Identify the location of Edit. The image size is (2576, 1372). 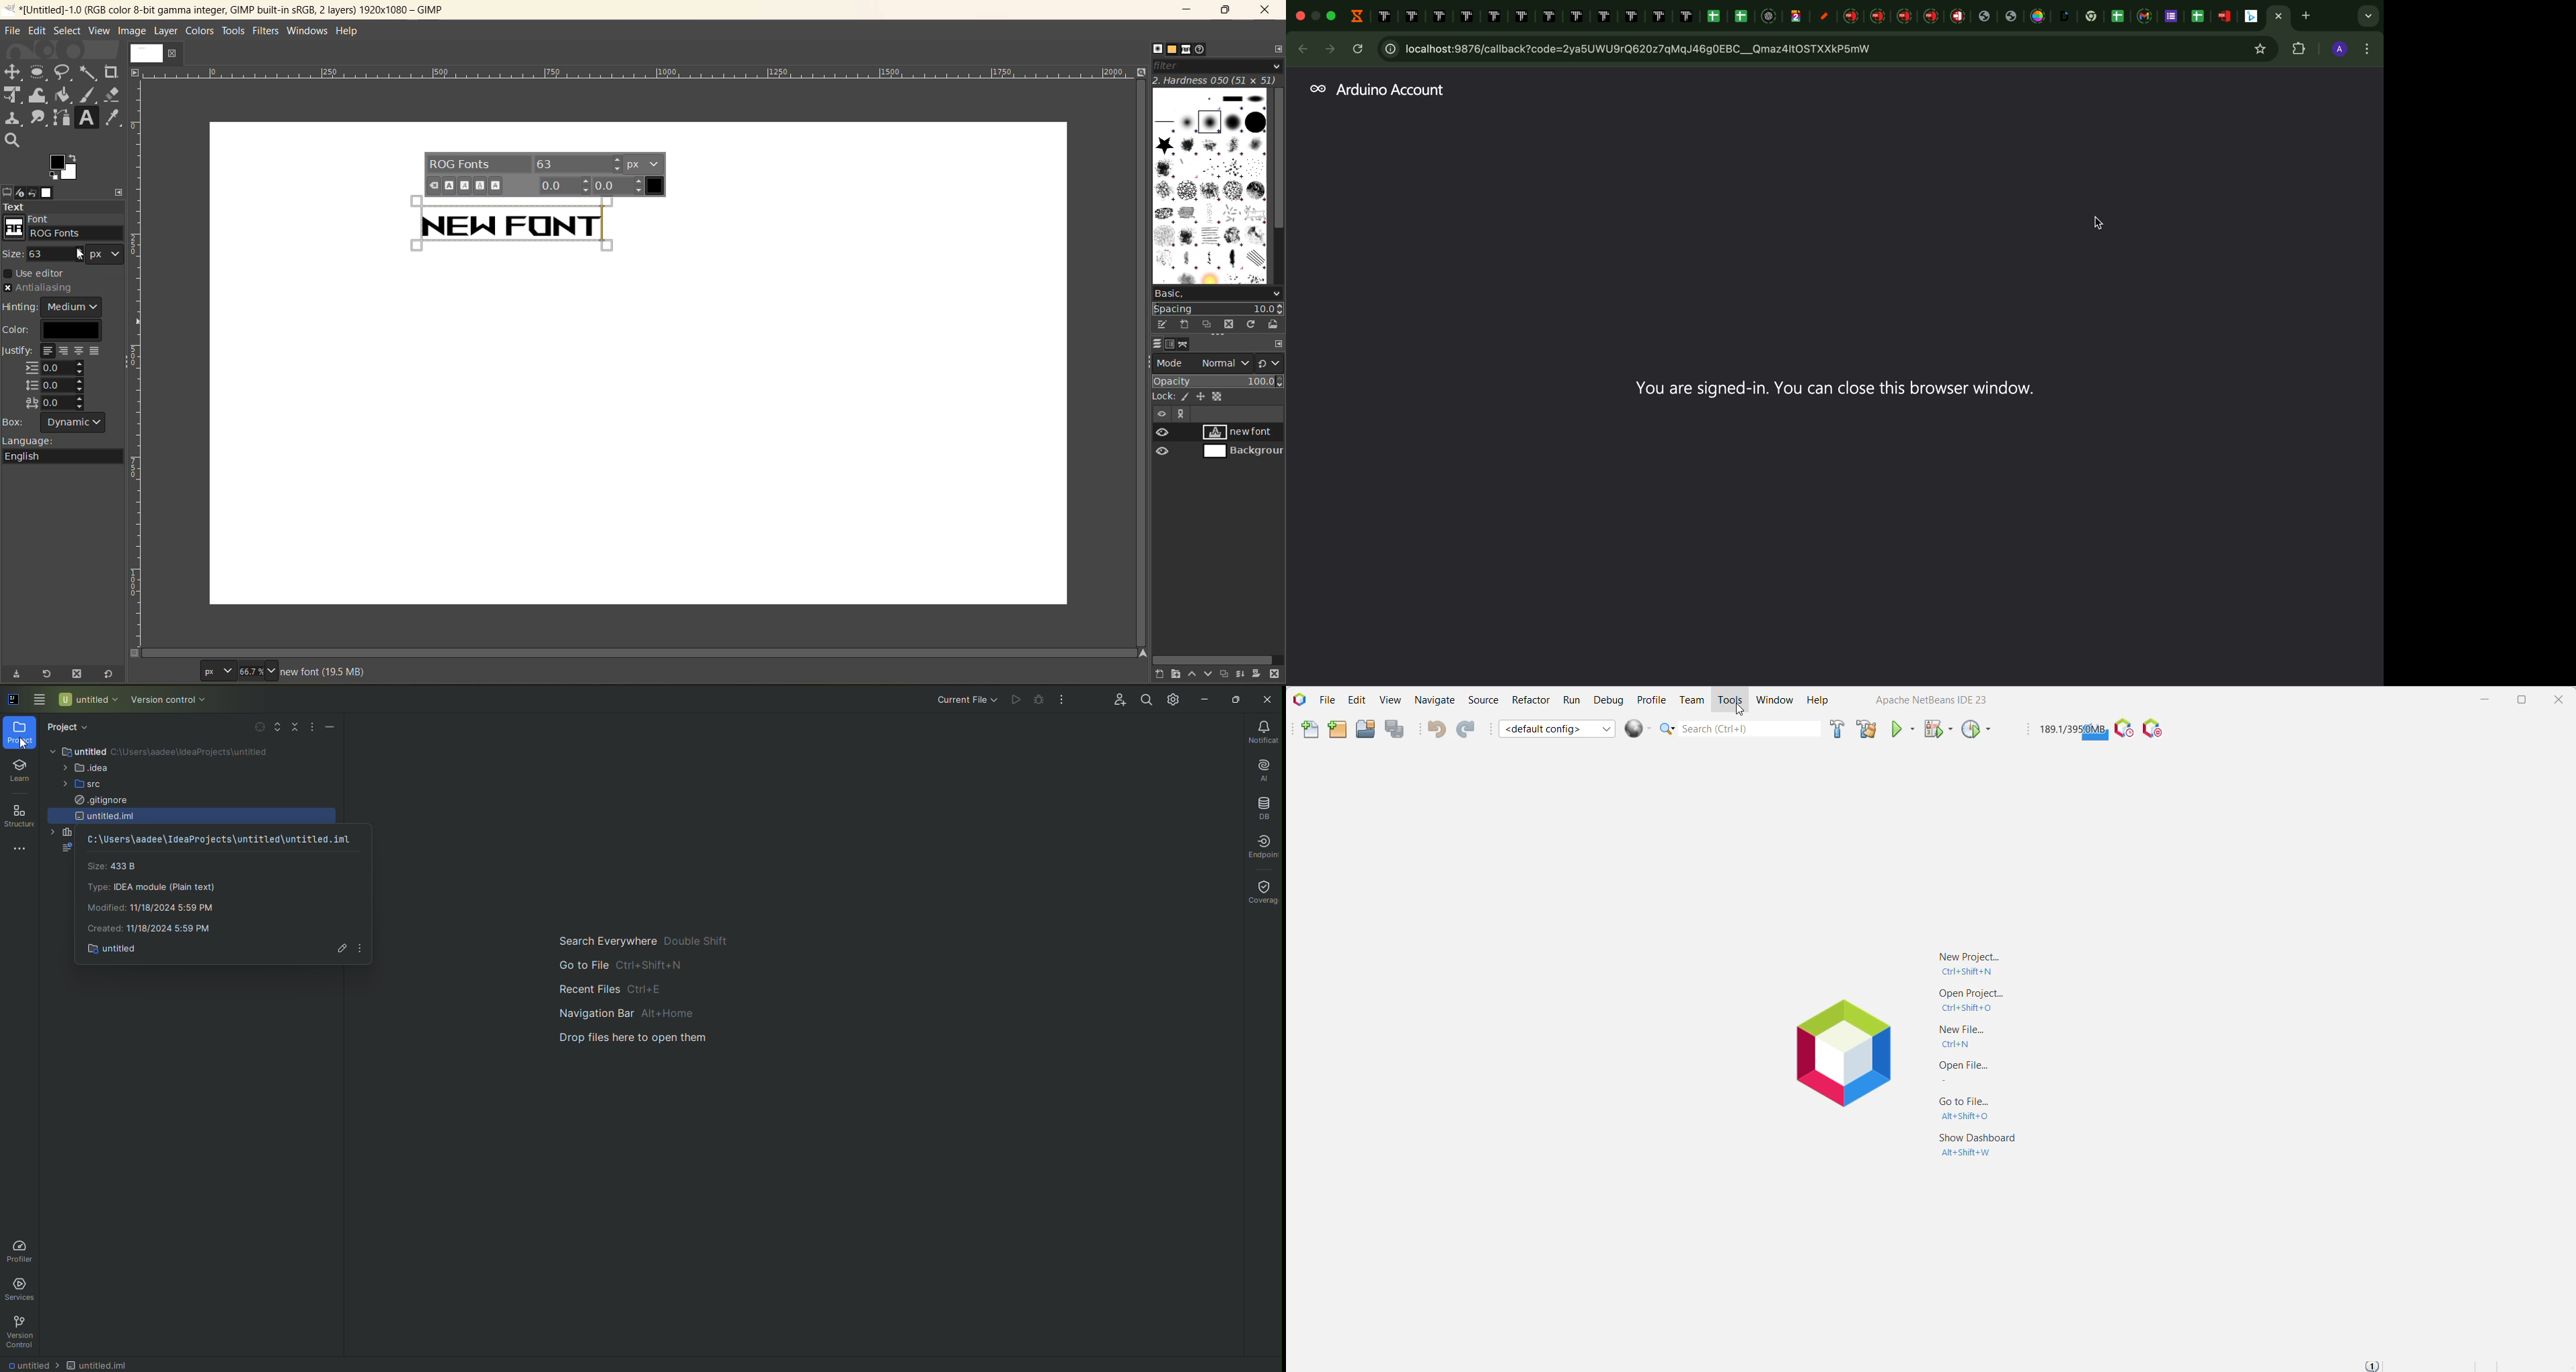
(338, 948).